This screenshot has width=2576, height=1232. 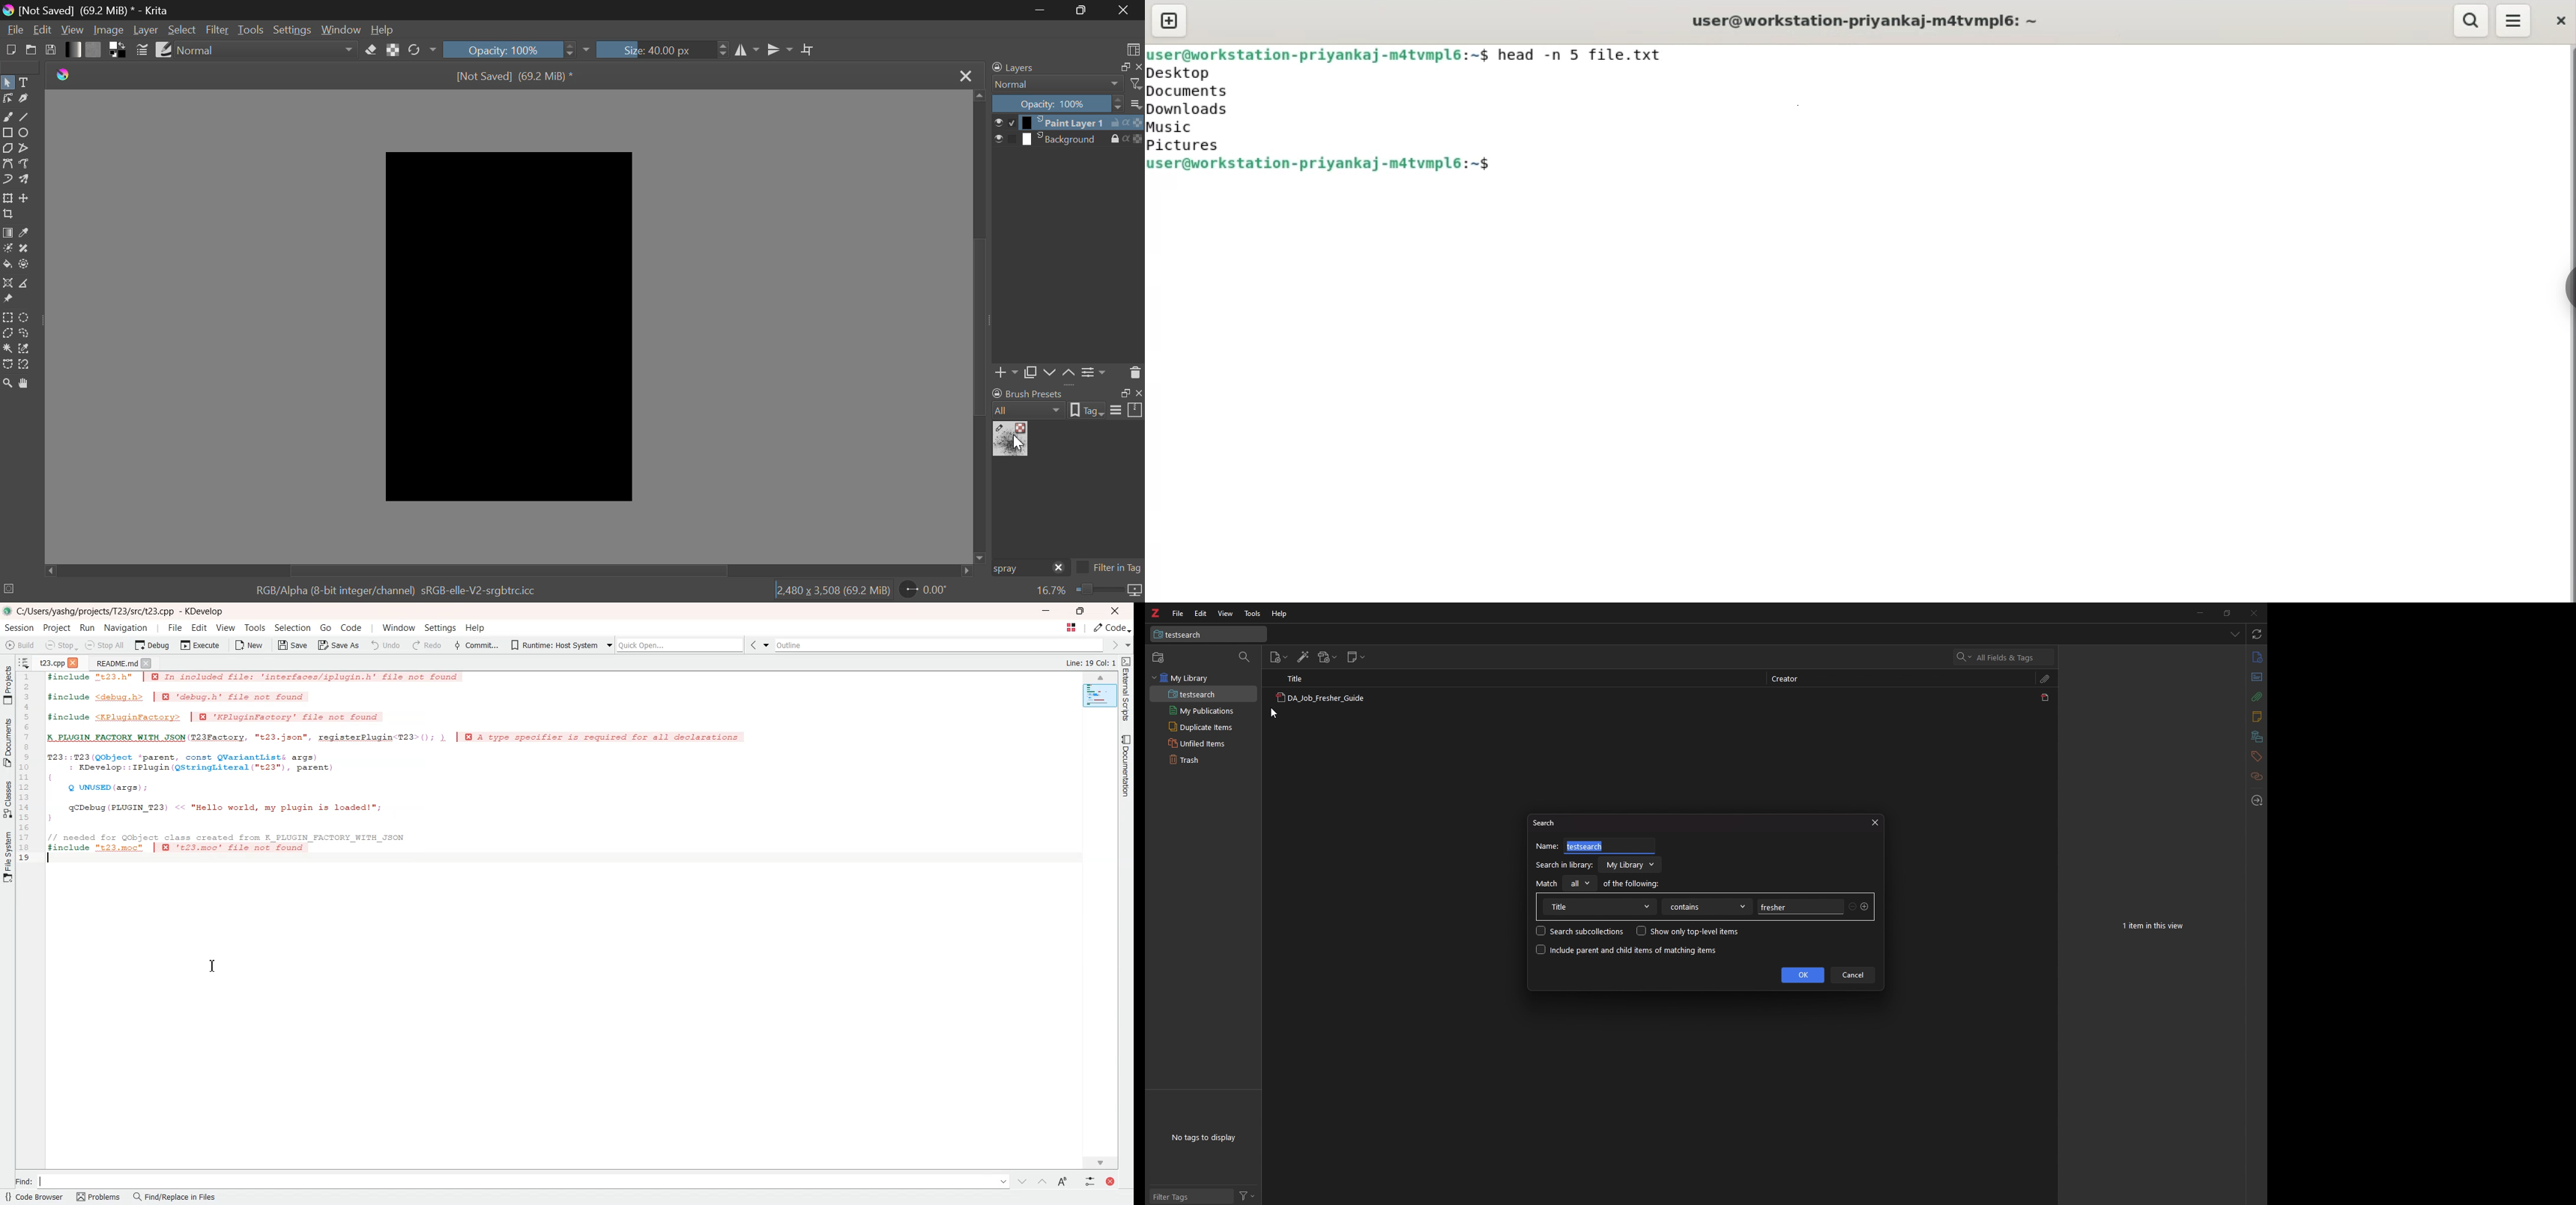 I want to click on Stop, so click(x=61, y=645).